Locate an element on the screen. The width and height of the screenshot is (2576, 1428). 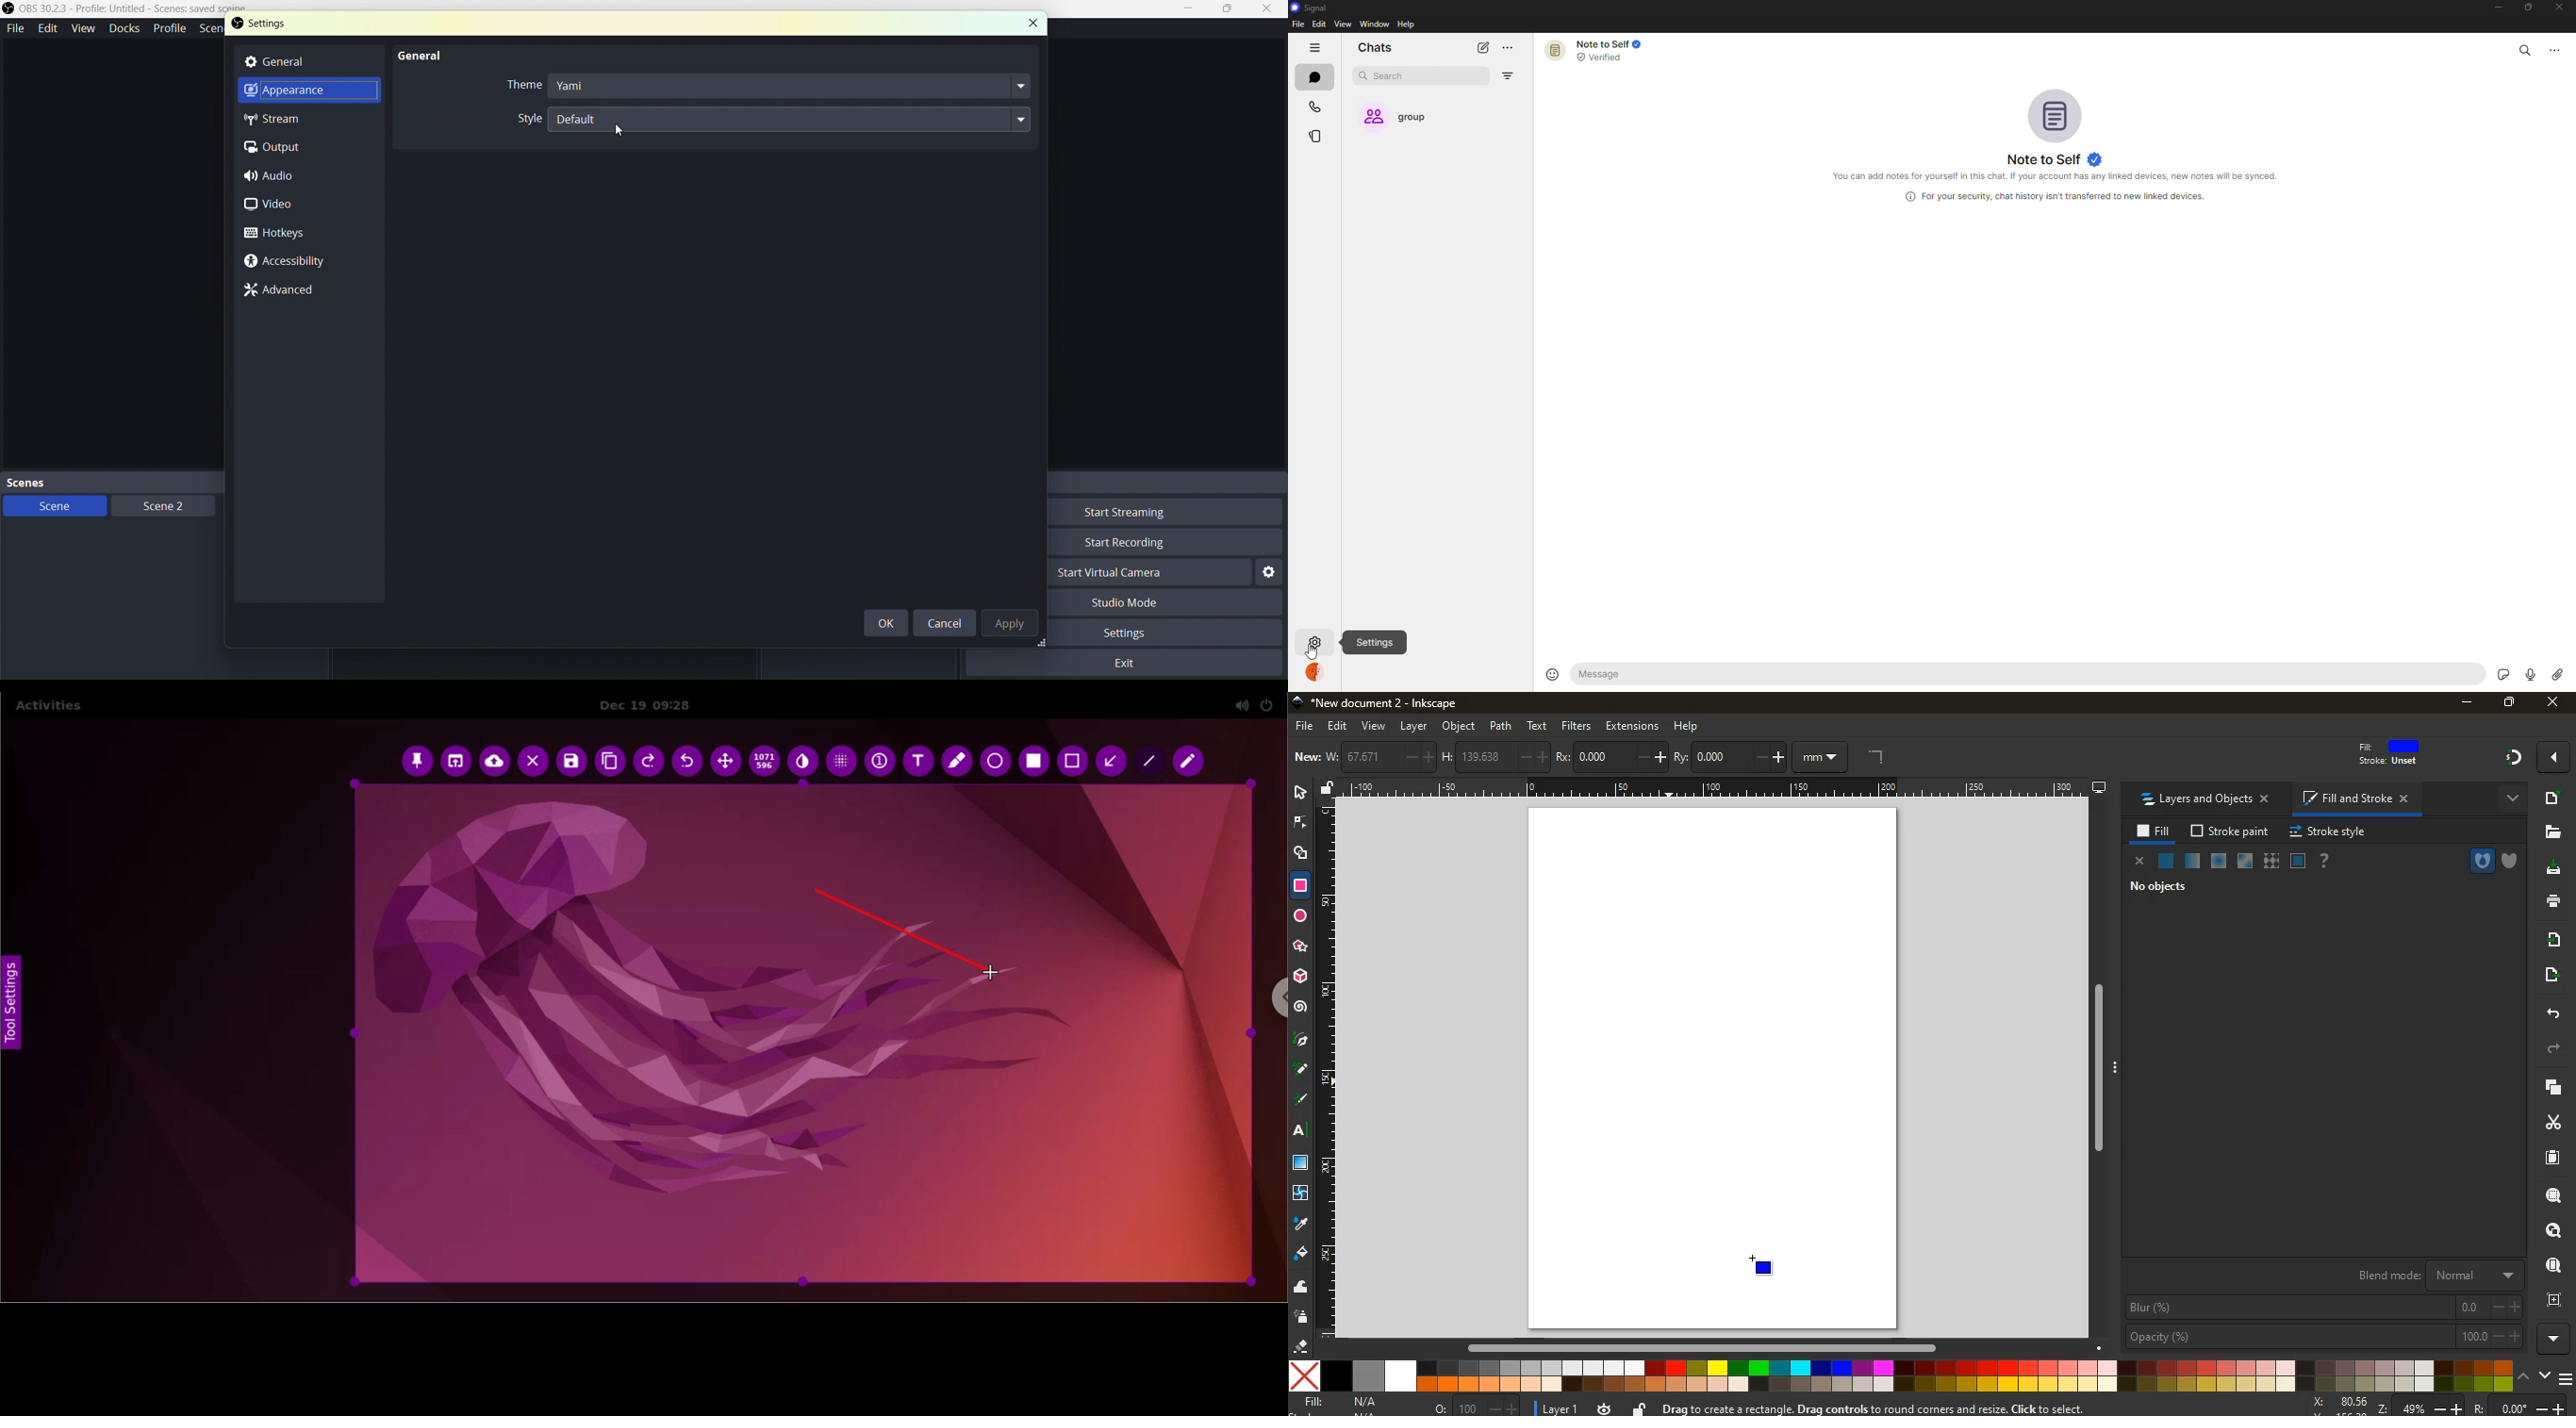
unlock is located at coordinates (1329, 790).